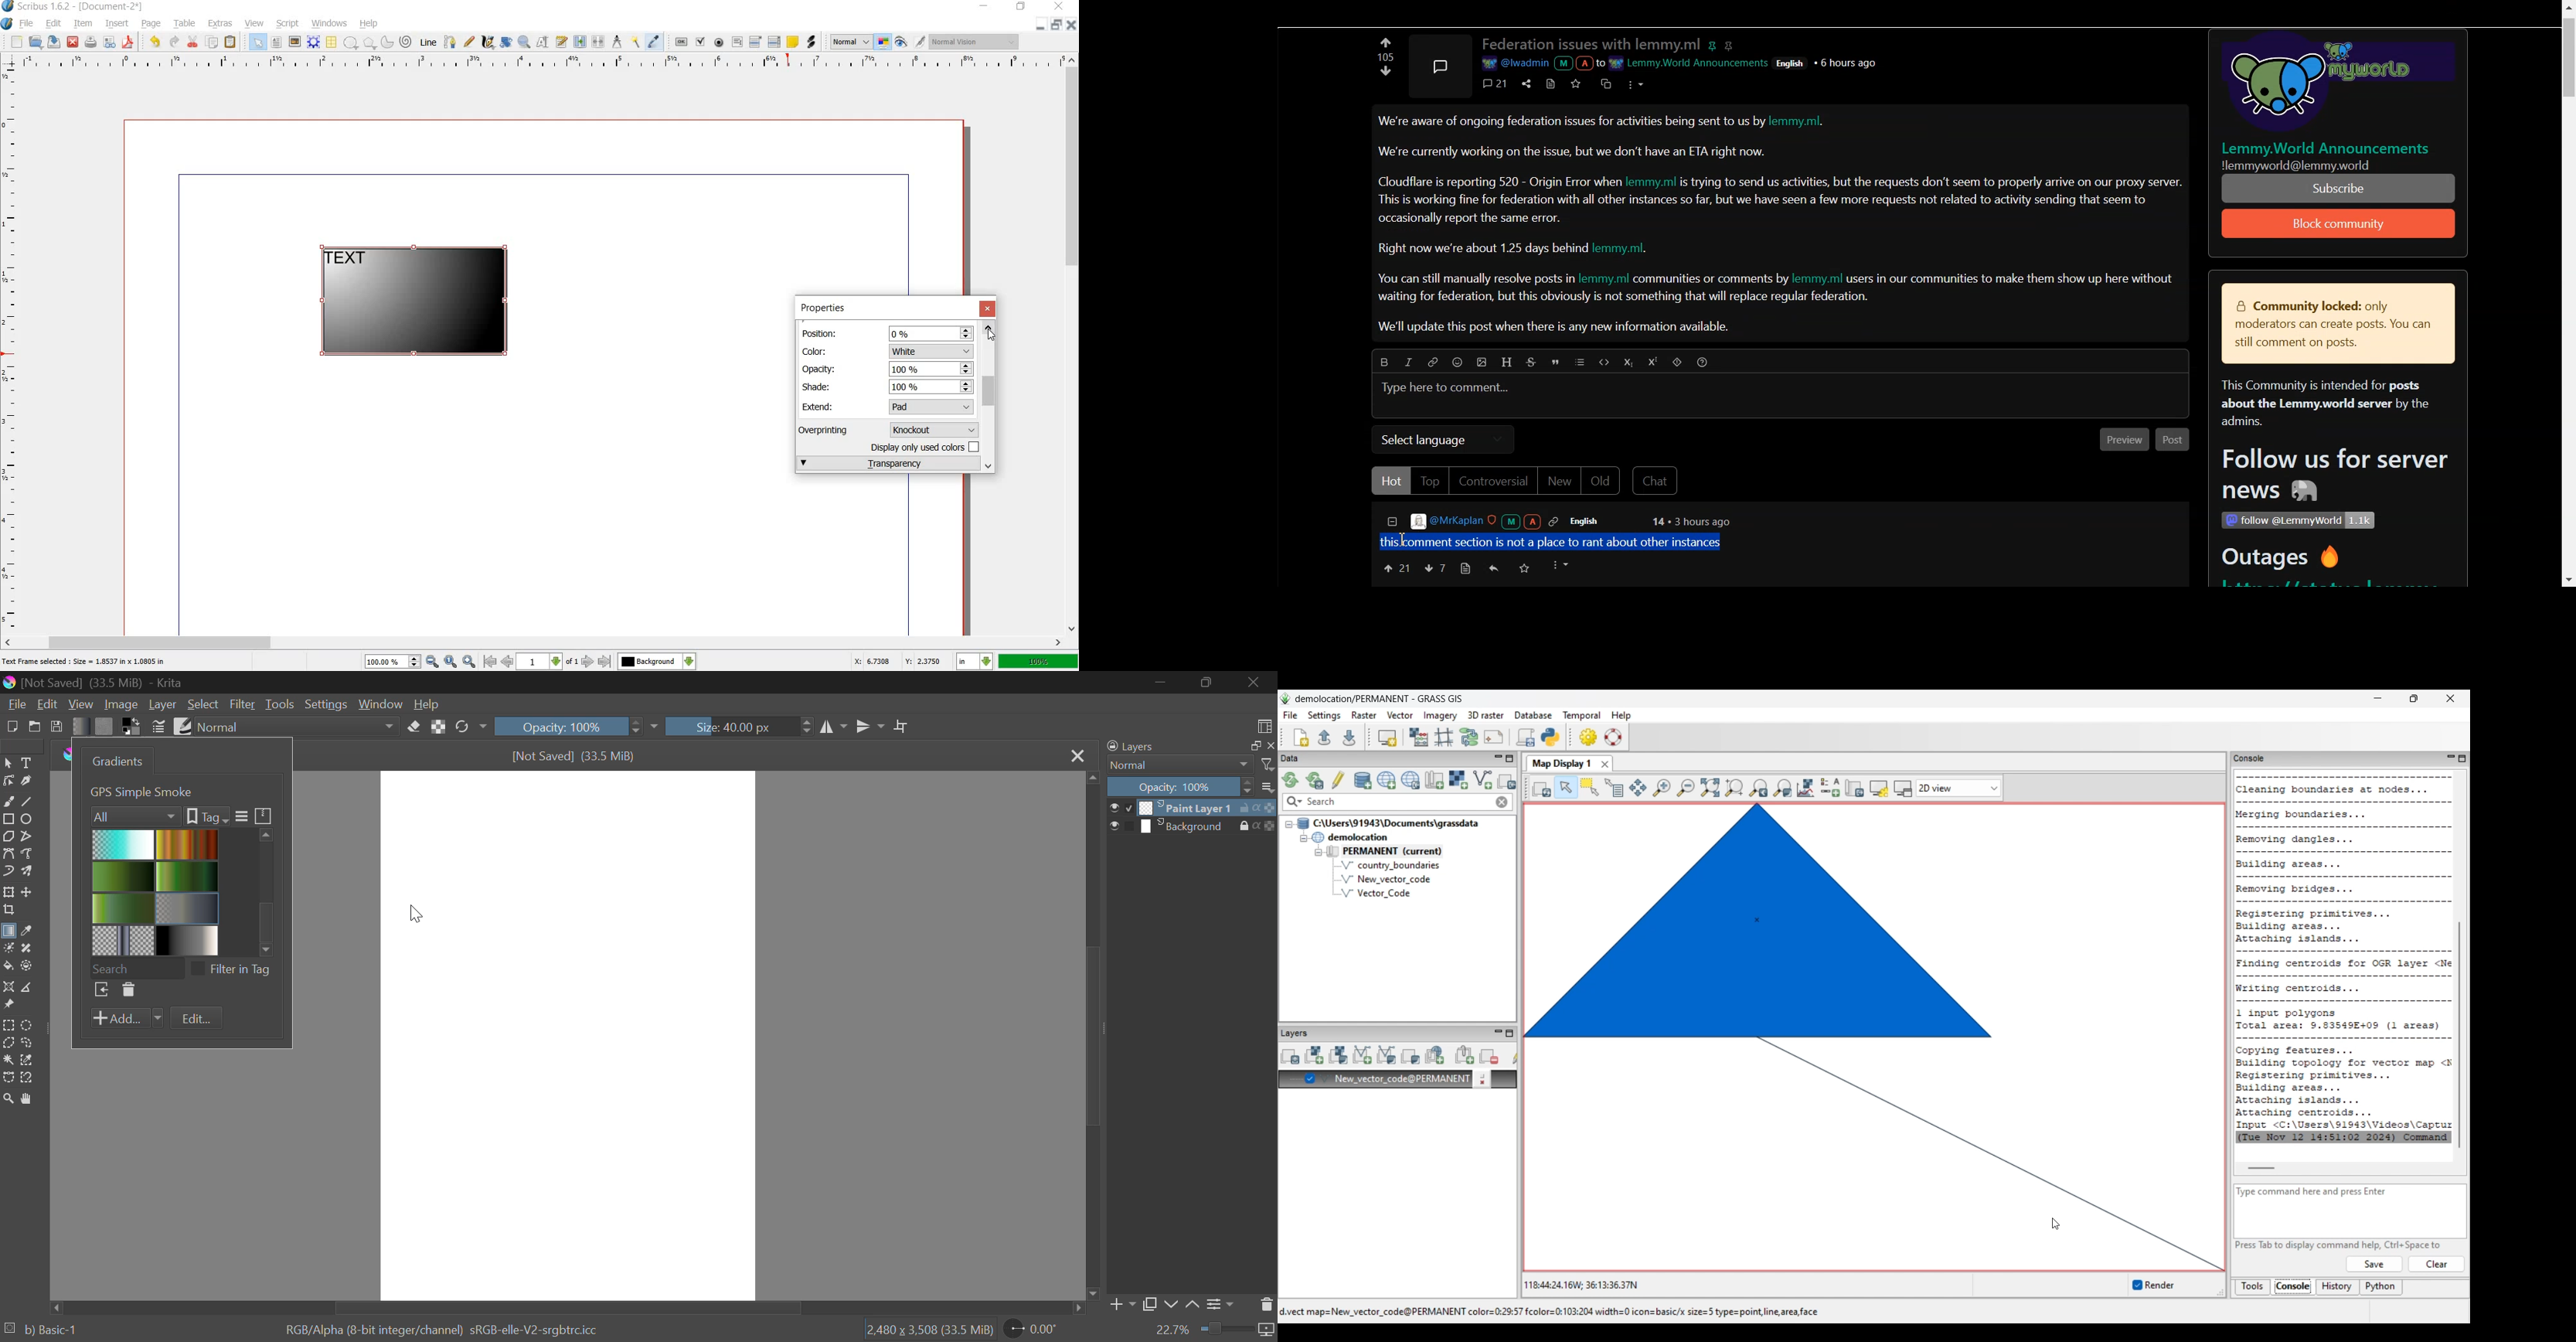  Describe the element at coordinates (990, 309) in the screenshot. I see `close` at that location.